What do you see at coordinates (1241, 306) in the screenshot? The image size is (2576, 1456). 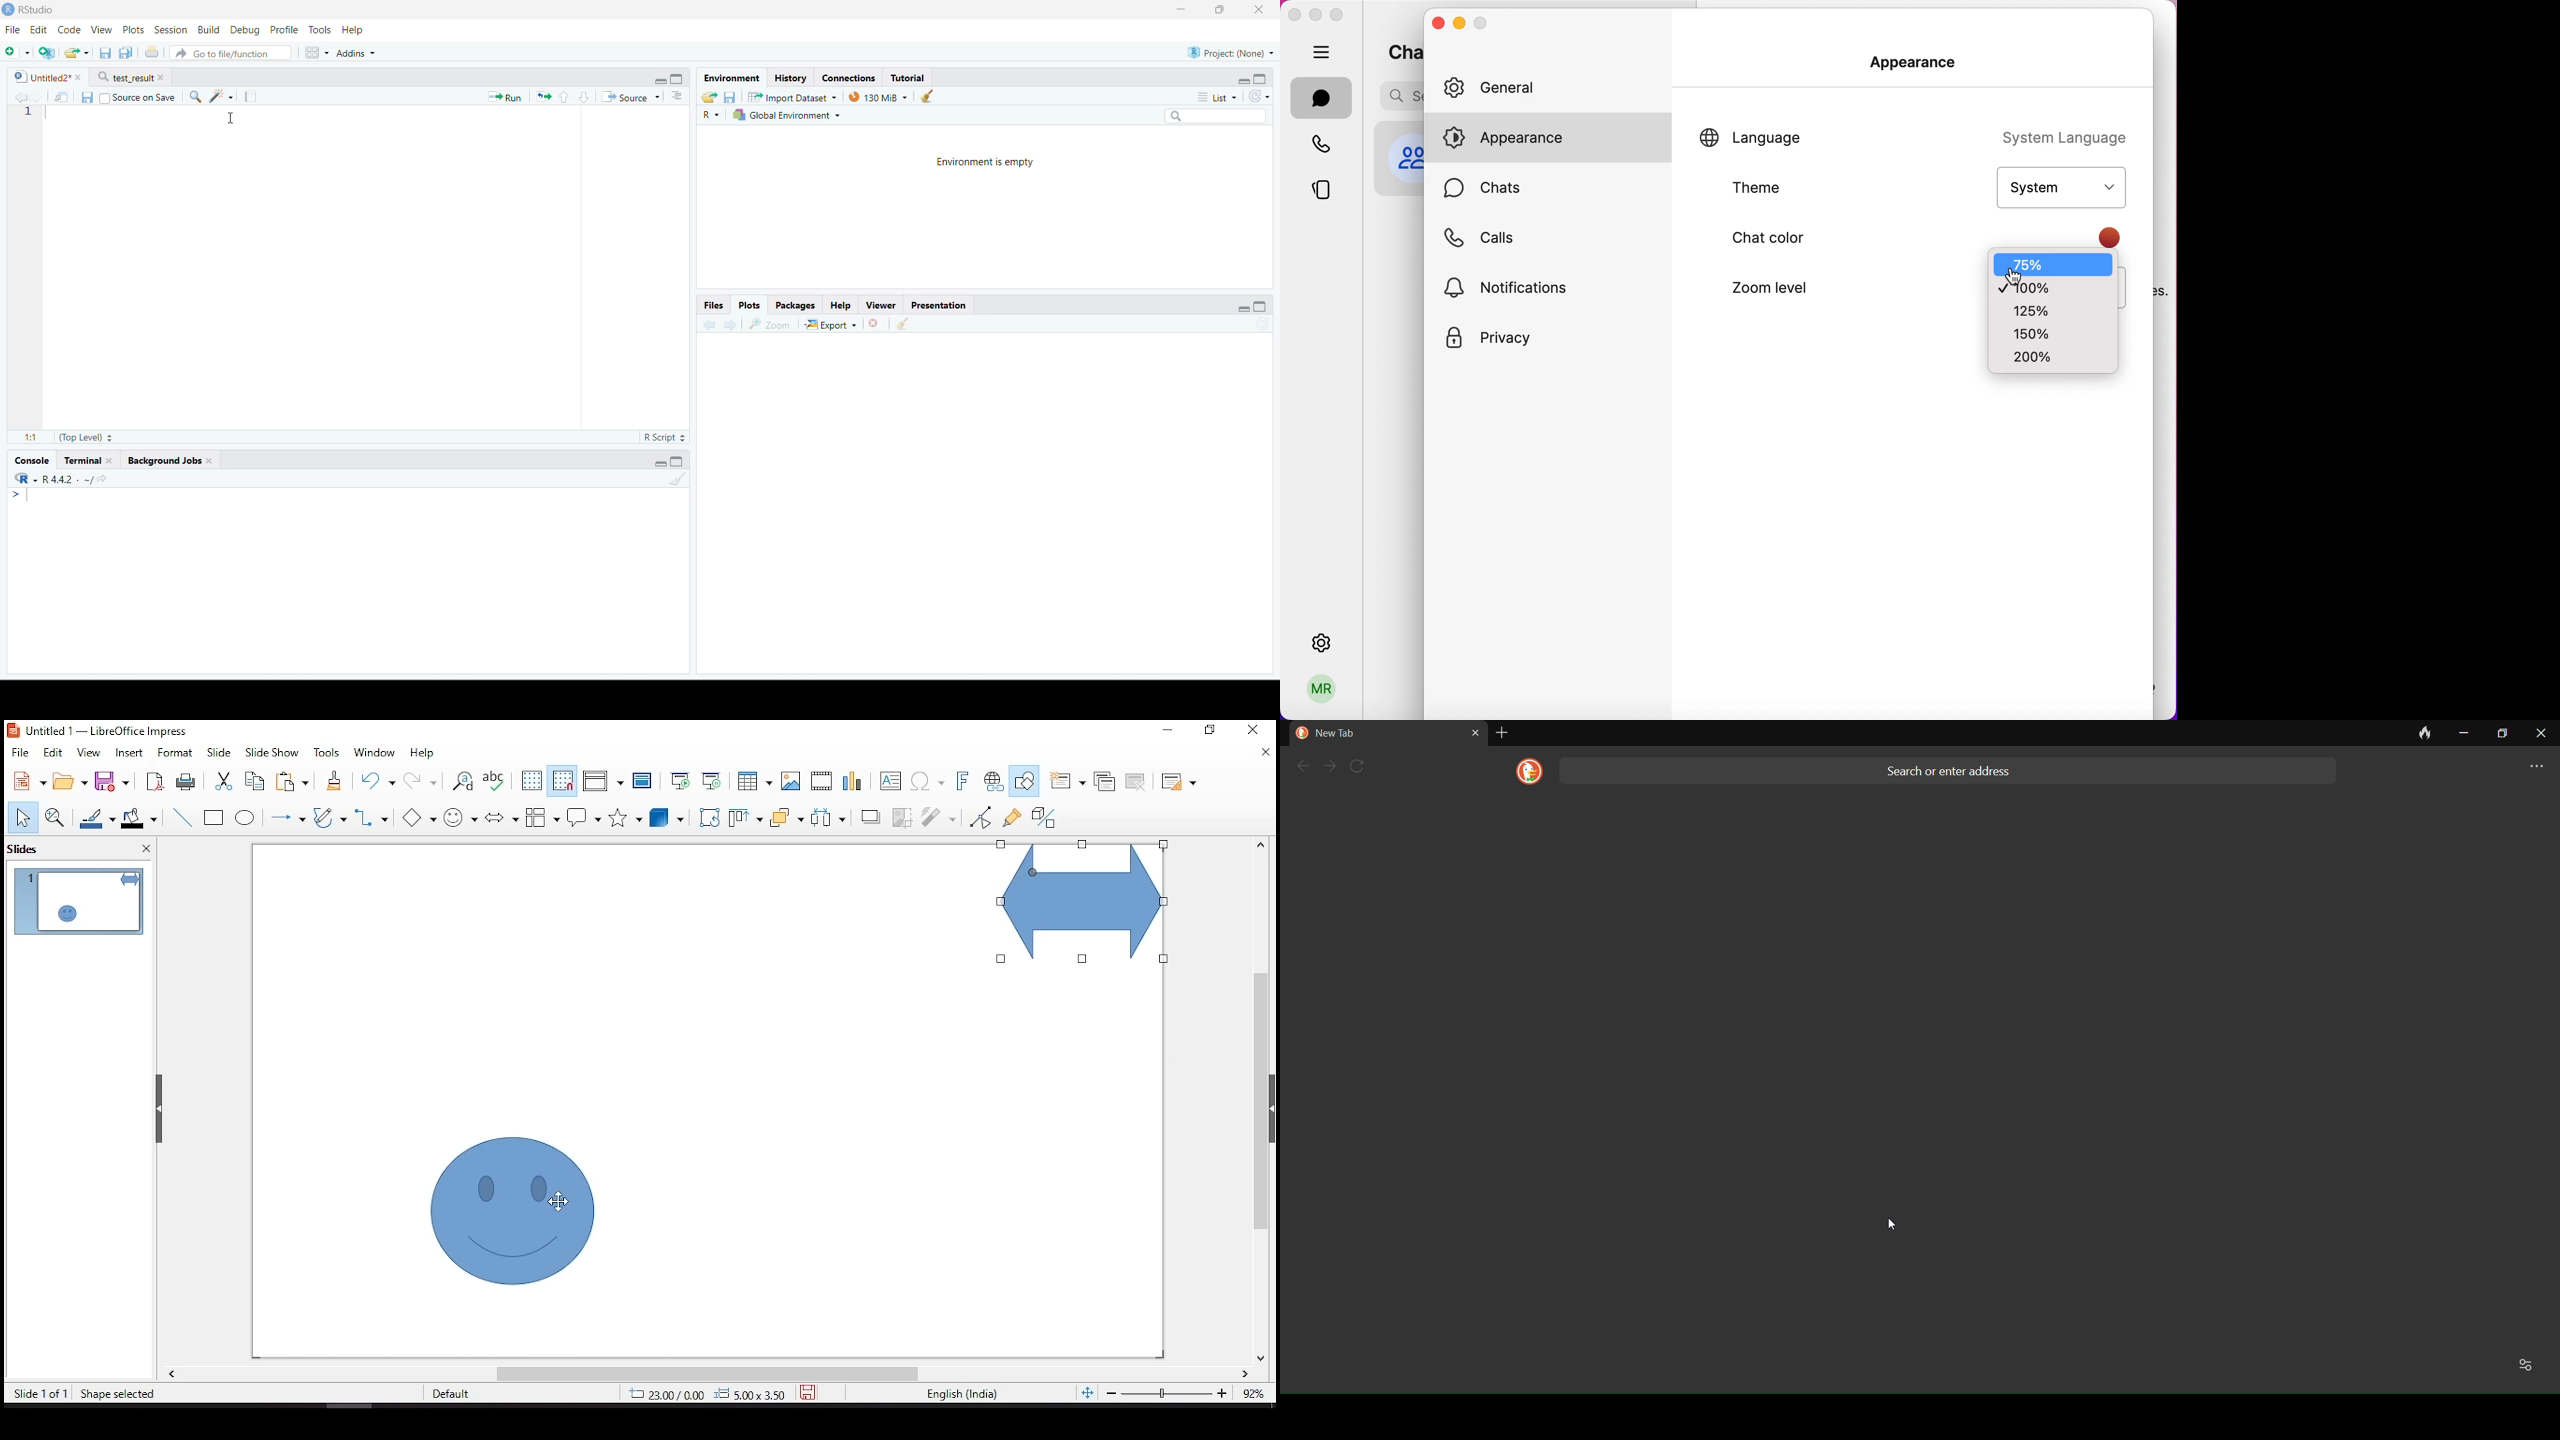 I see `Minimize` at bounding box center [1241, 306].